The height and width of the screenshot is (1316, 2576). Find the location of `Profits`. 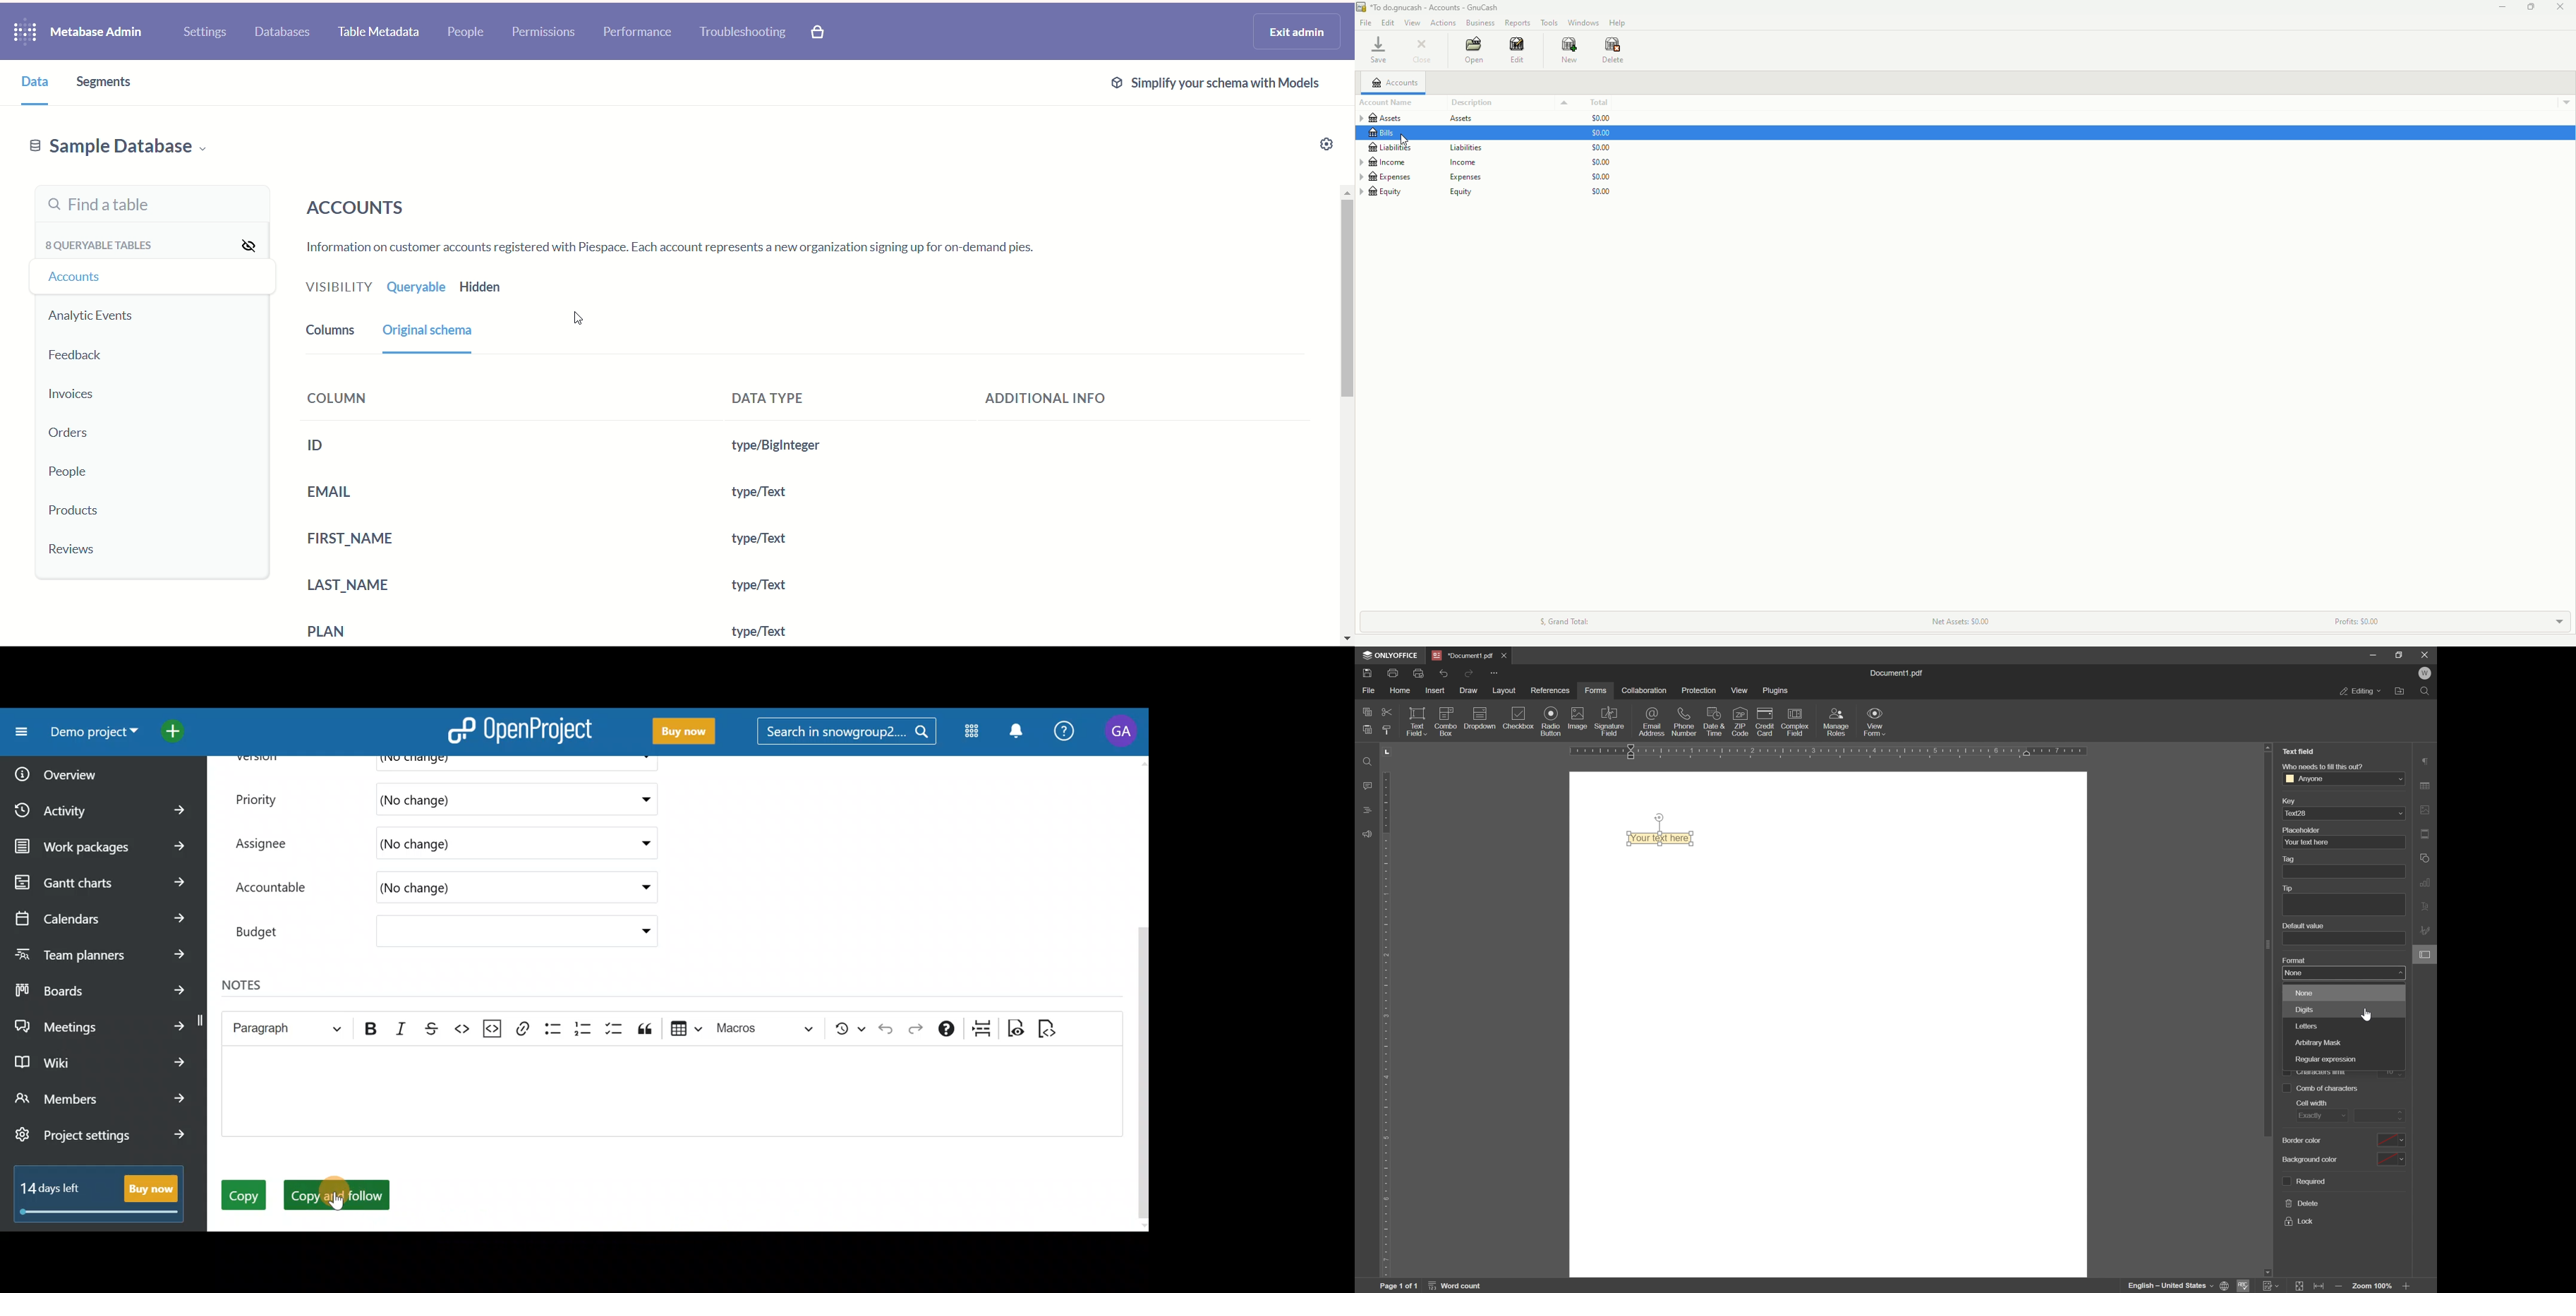

Profits is located at coordinates (2361, 619).